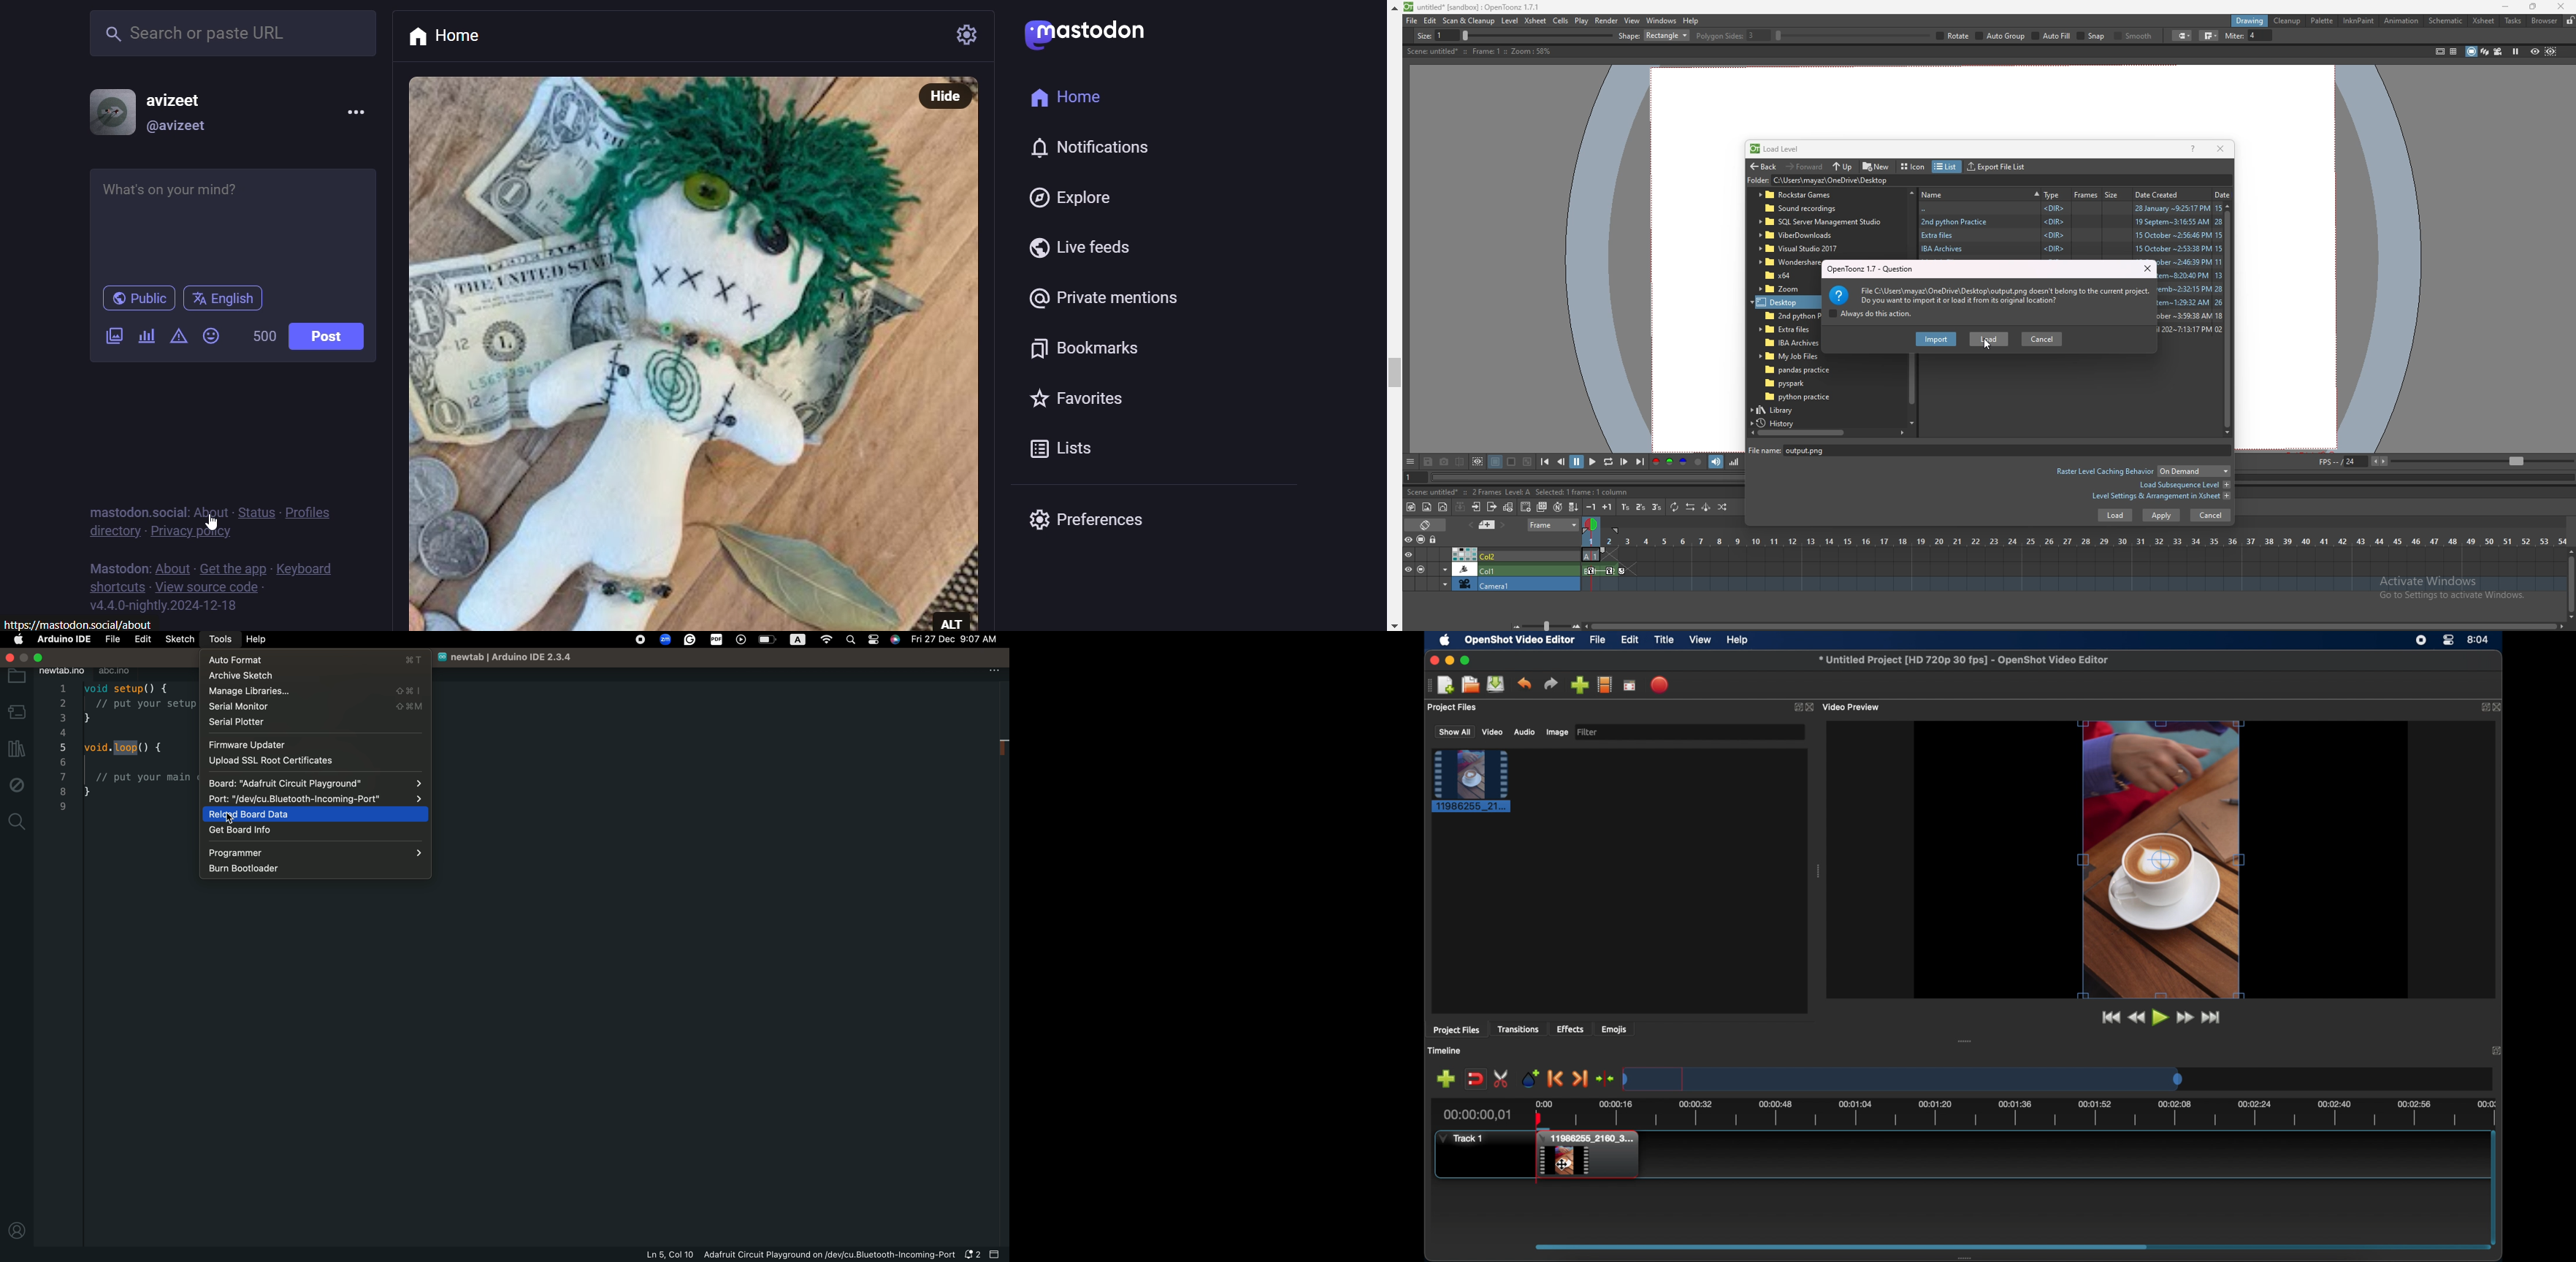 The height and width of the screenshot is (1288, 2576). Describe the element at coordinates (1101, 300) in the screenshot. I see `private mentions` at that location.